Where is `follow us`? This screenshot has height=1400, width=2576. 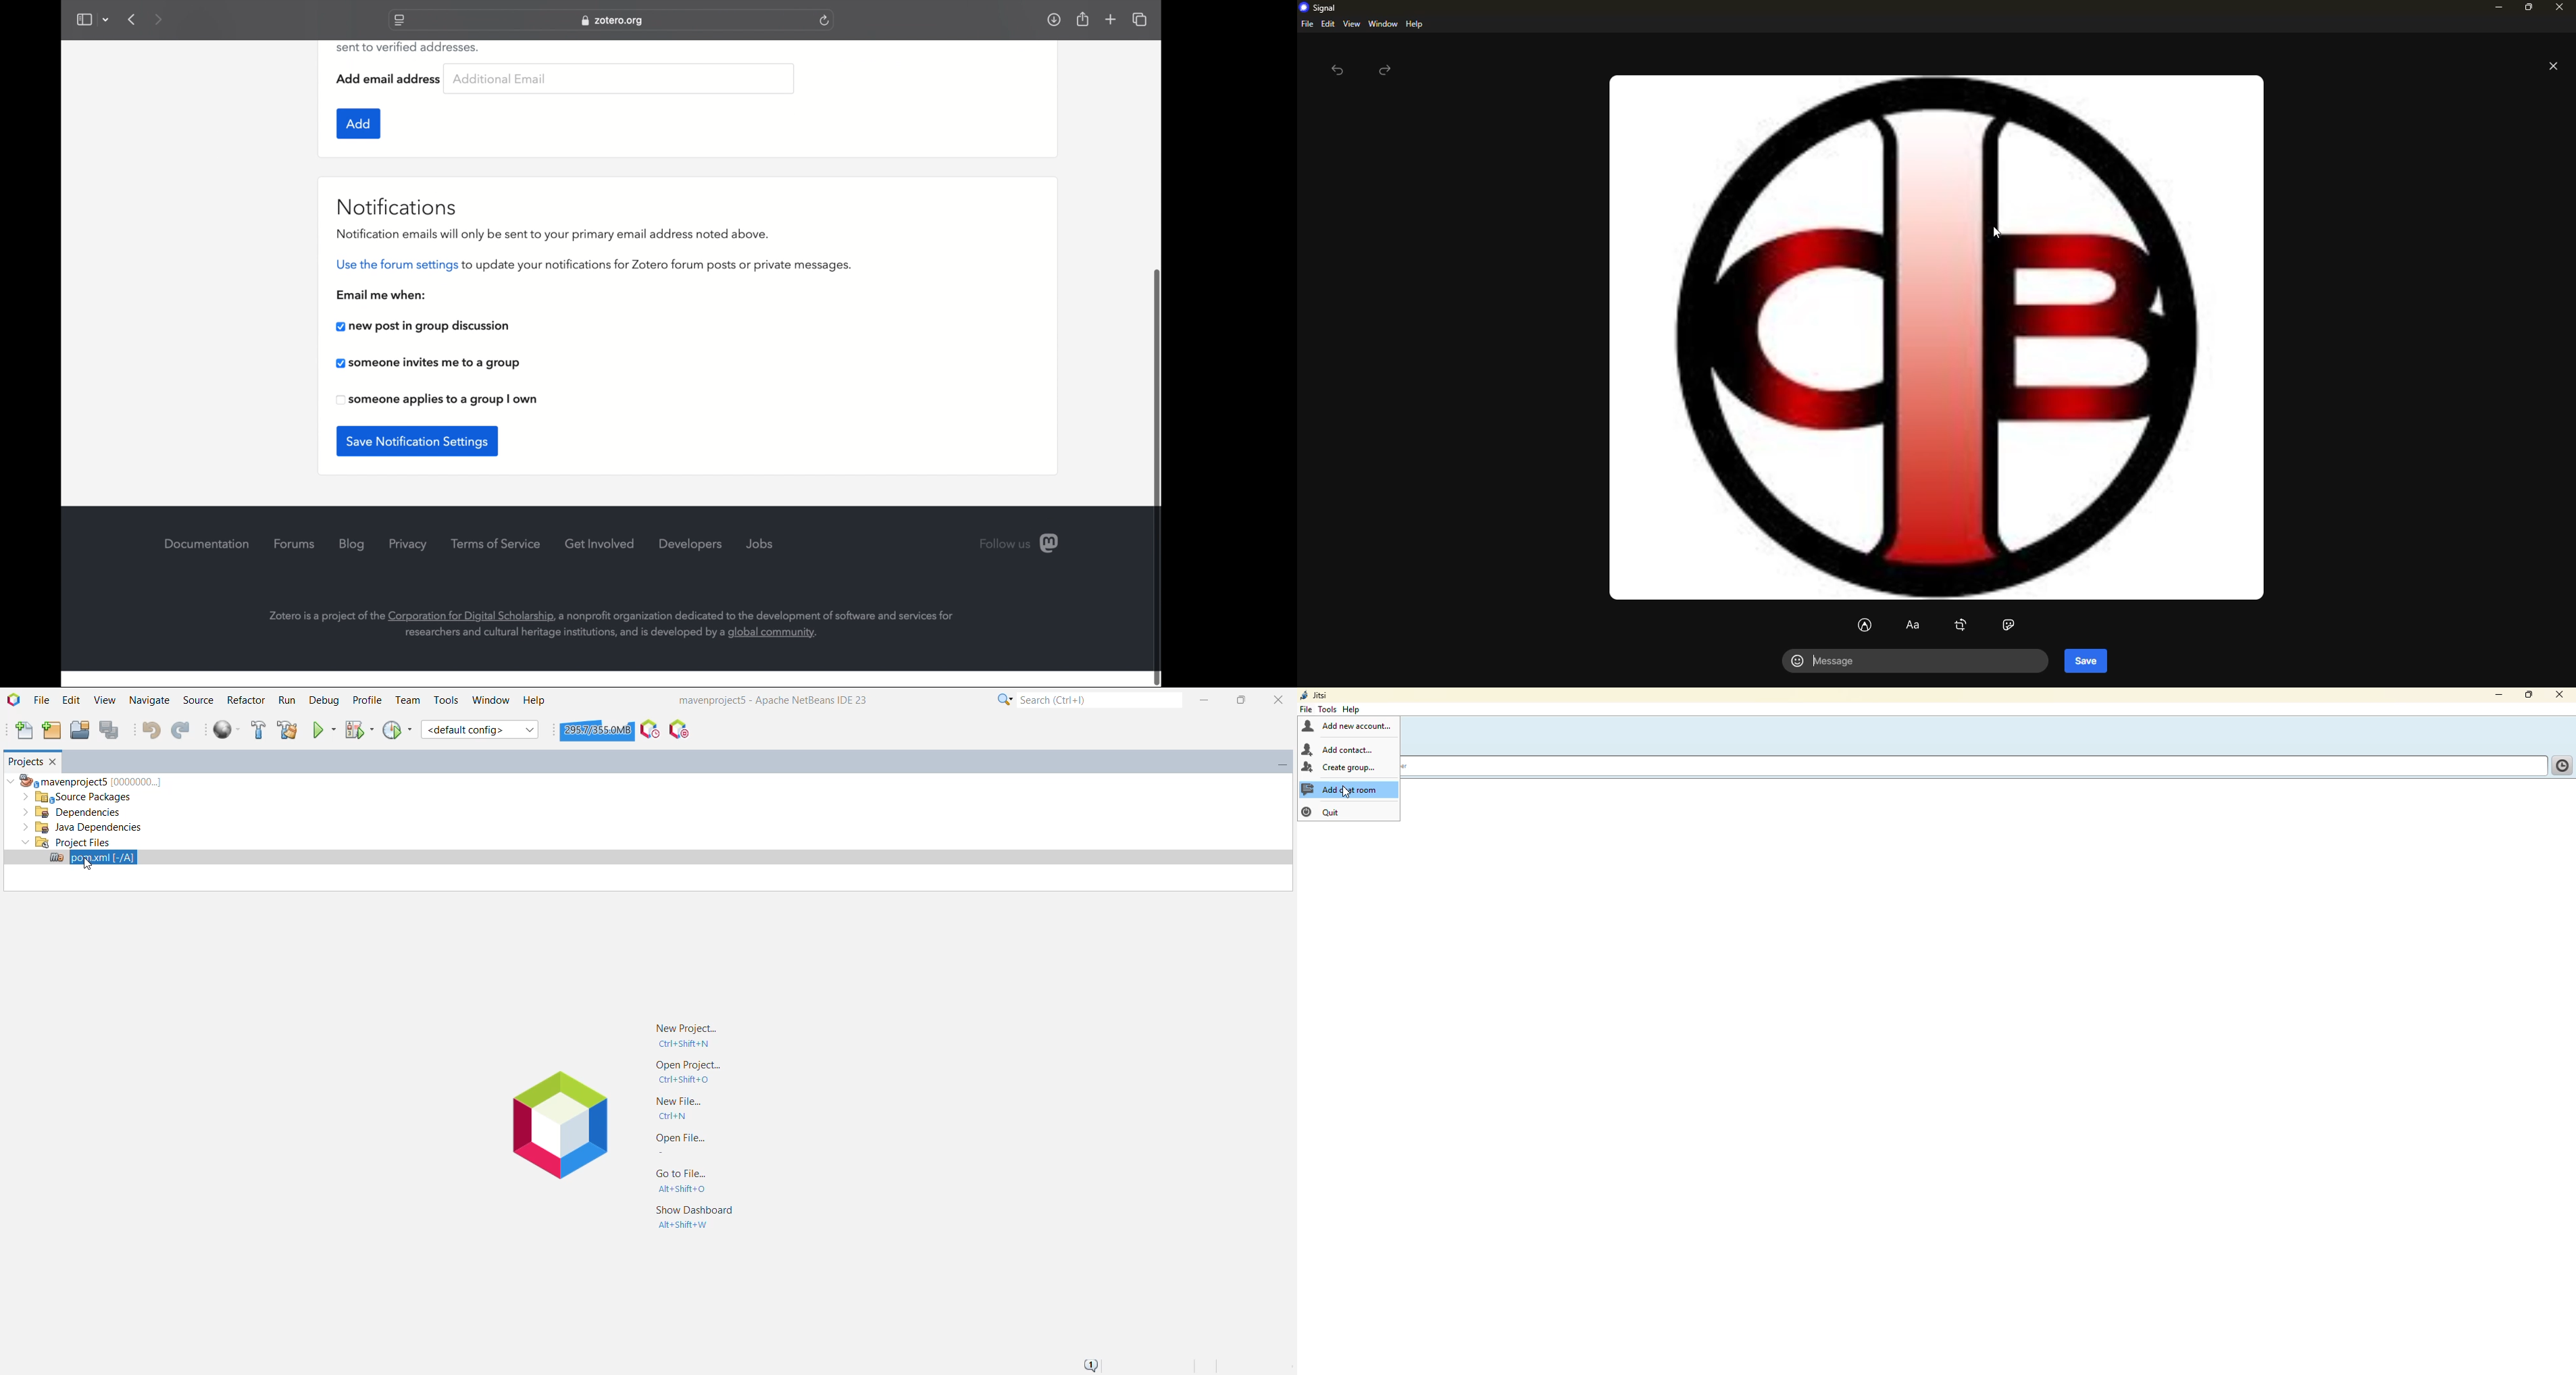
follow us is located at coordinates (1021, 543).